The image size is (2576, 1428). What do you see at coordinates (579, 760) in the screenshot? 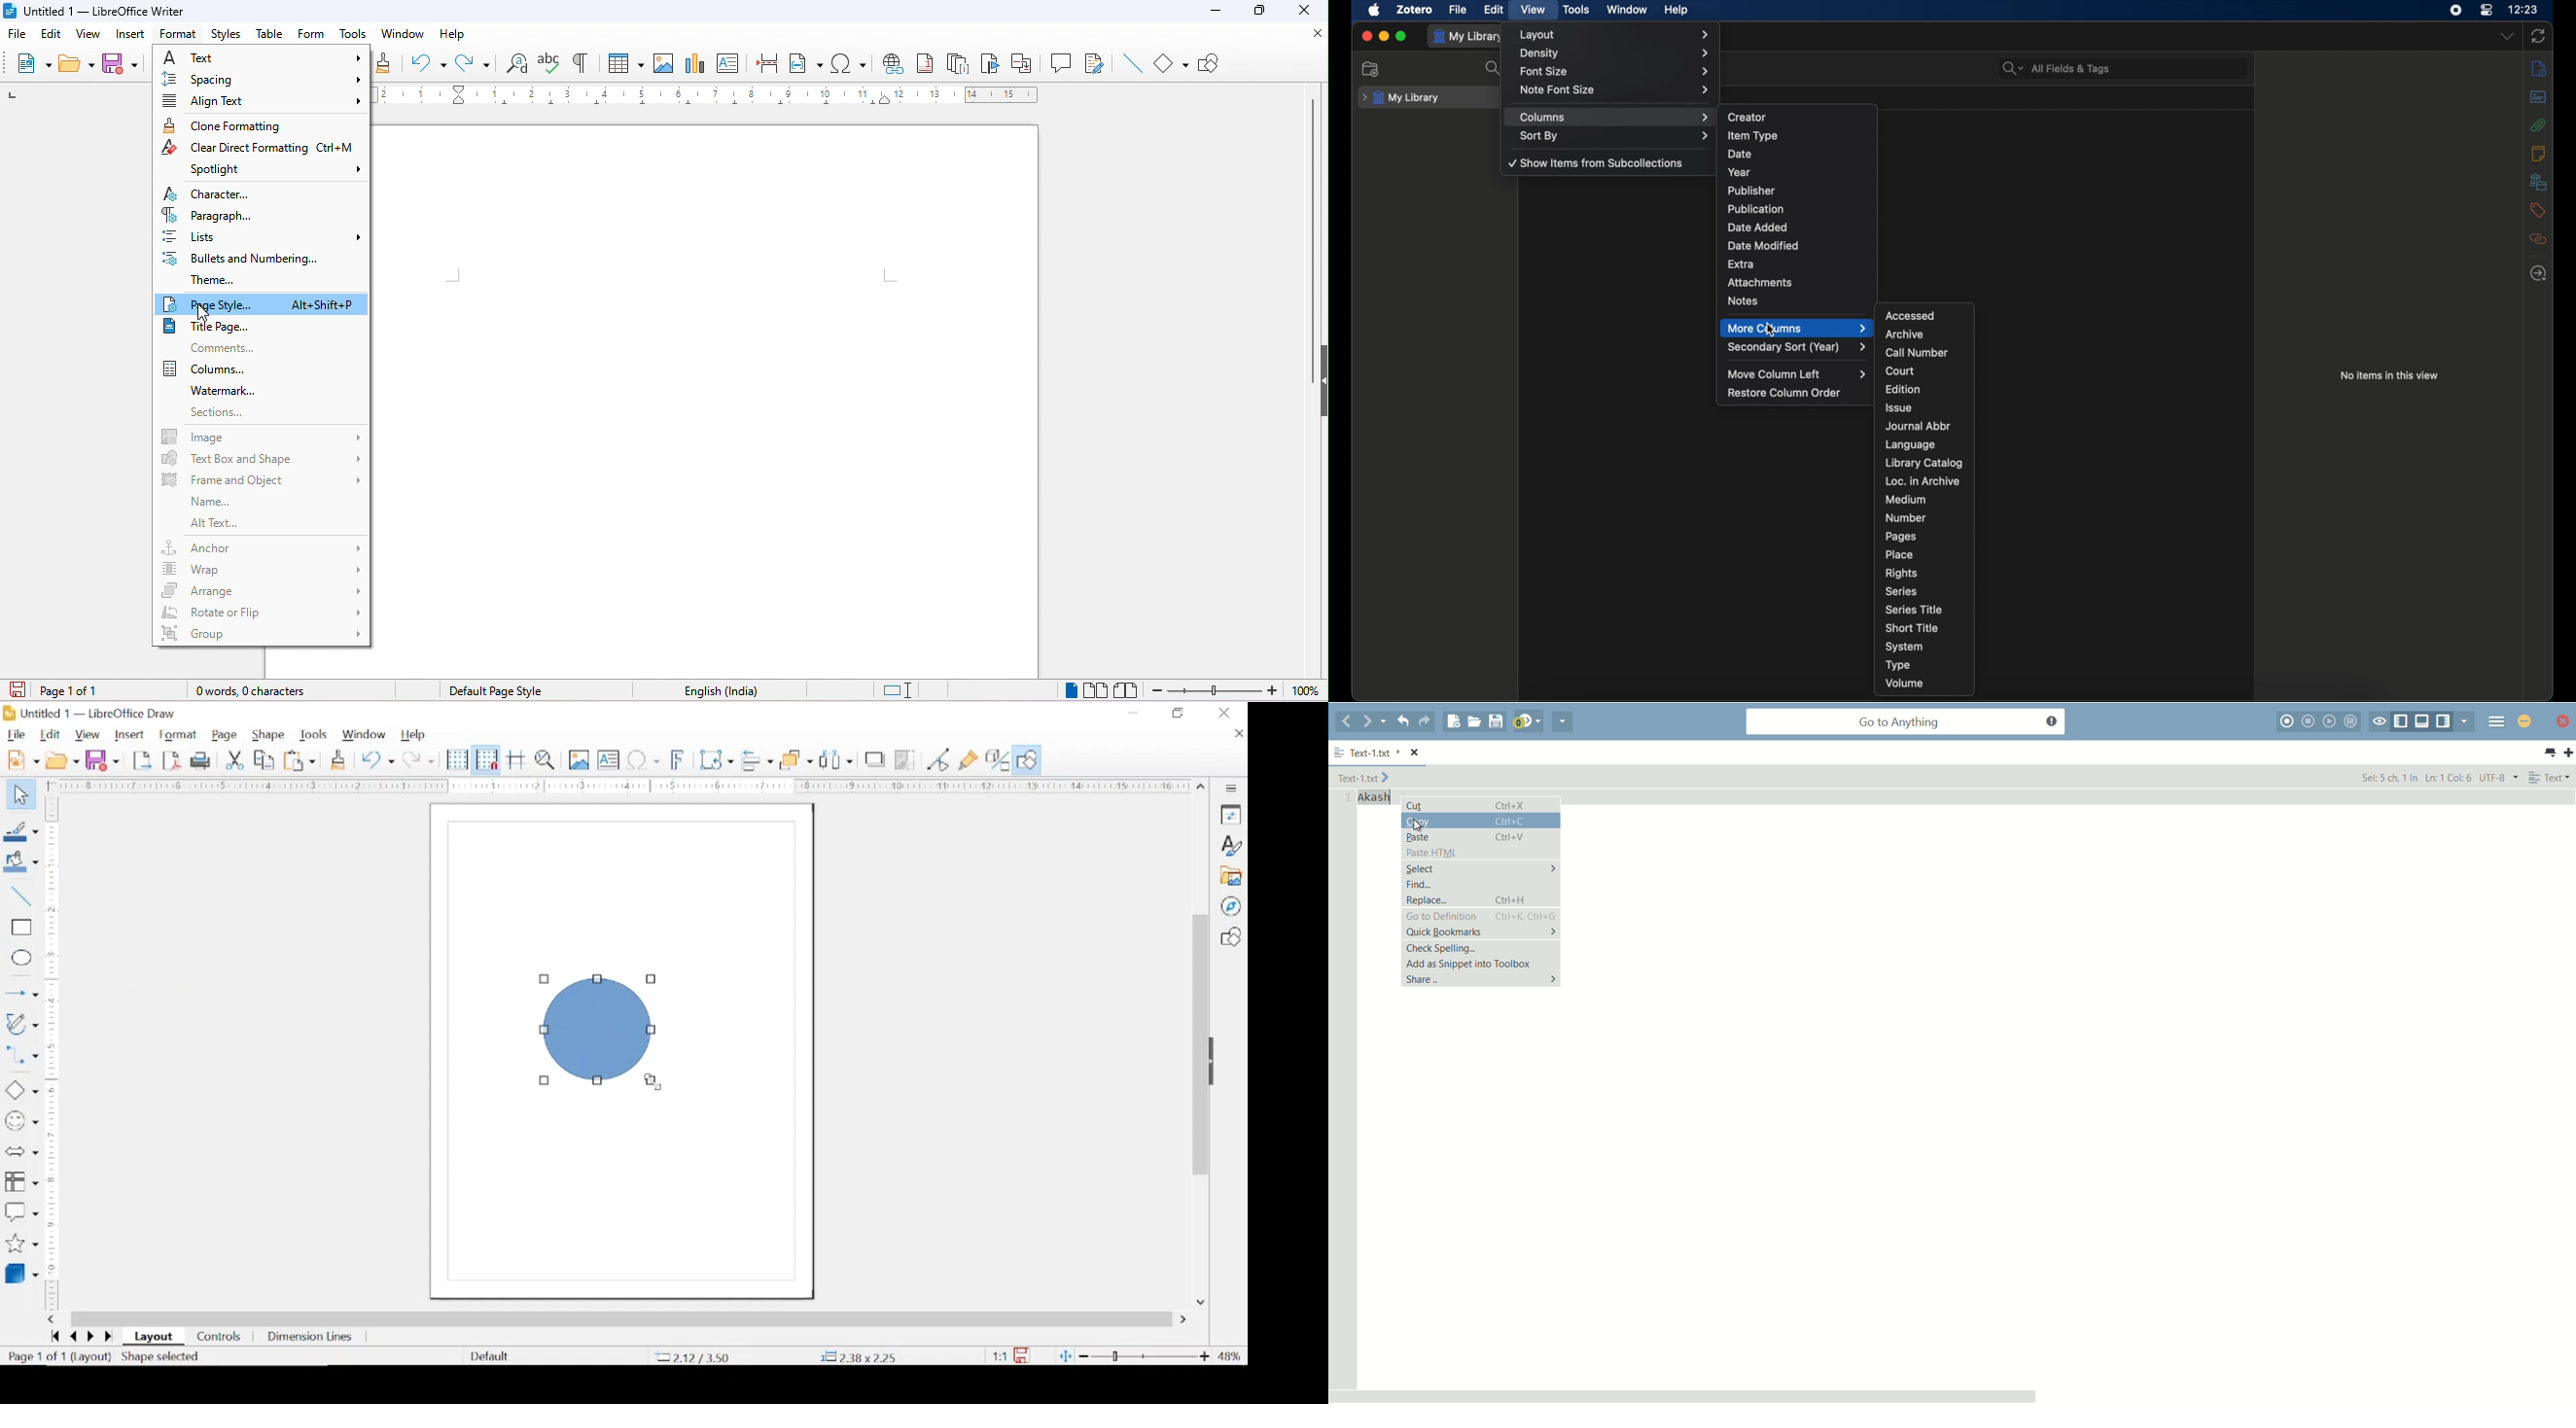
I see `insert image` at bounding box center [579, 760].